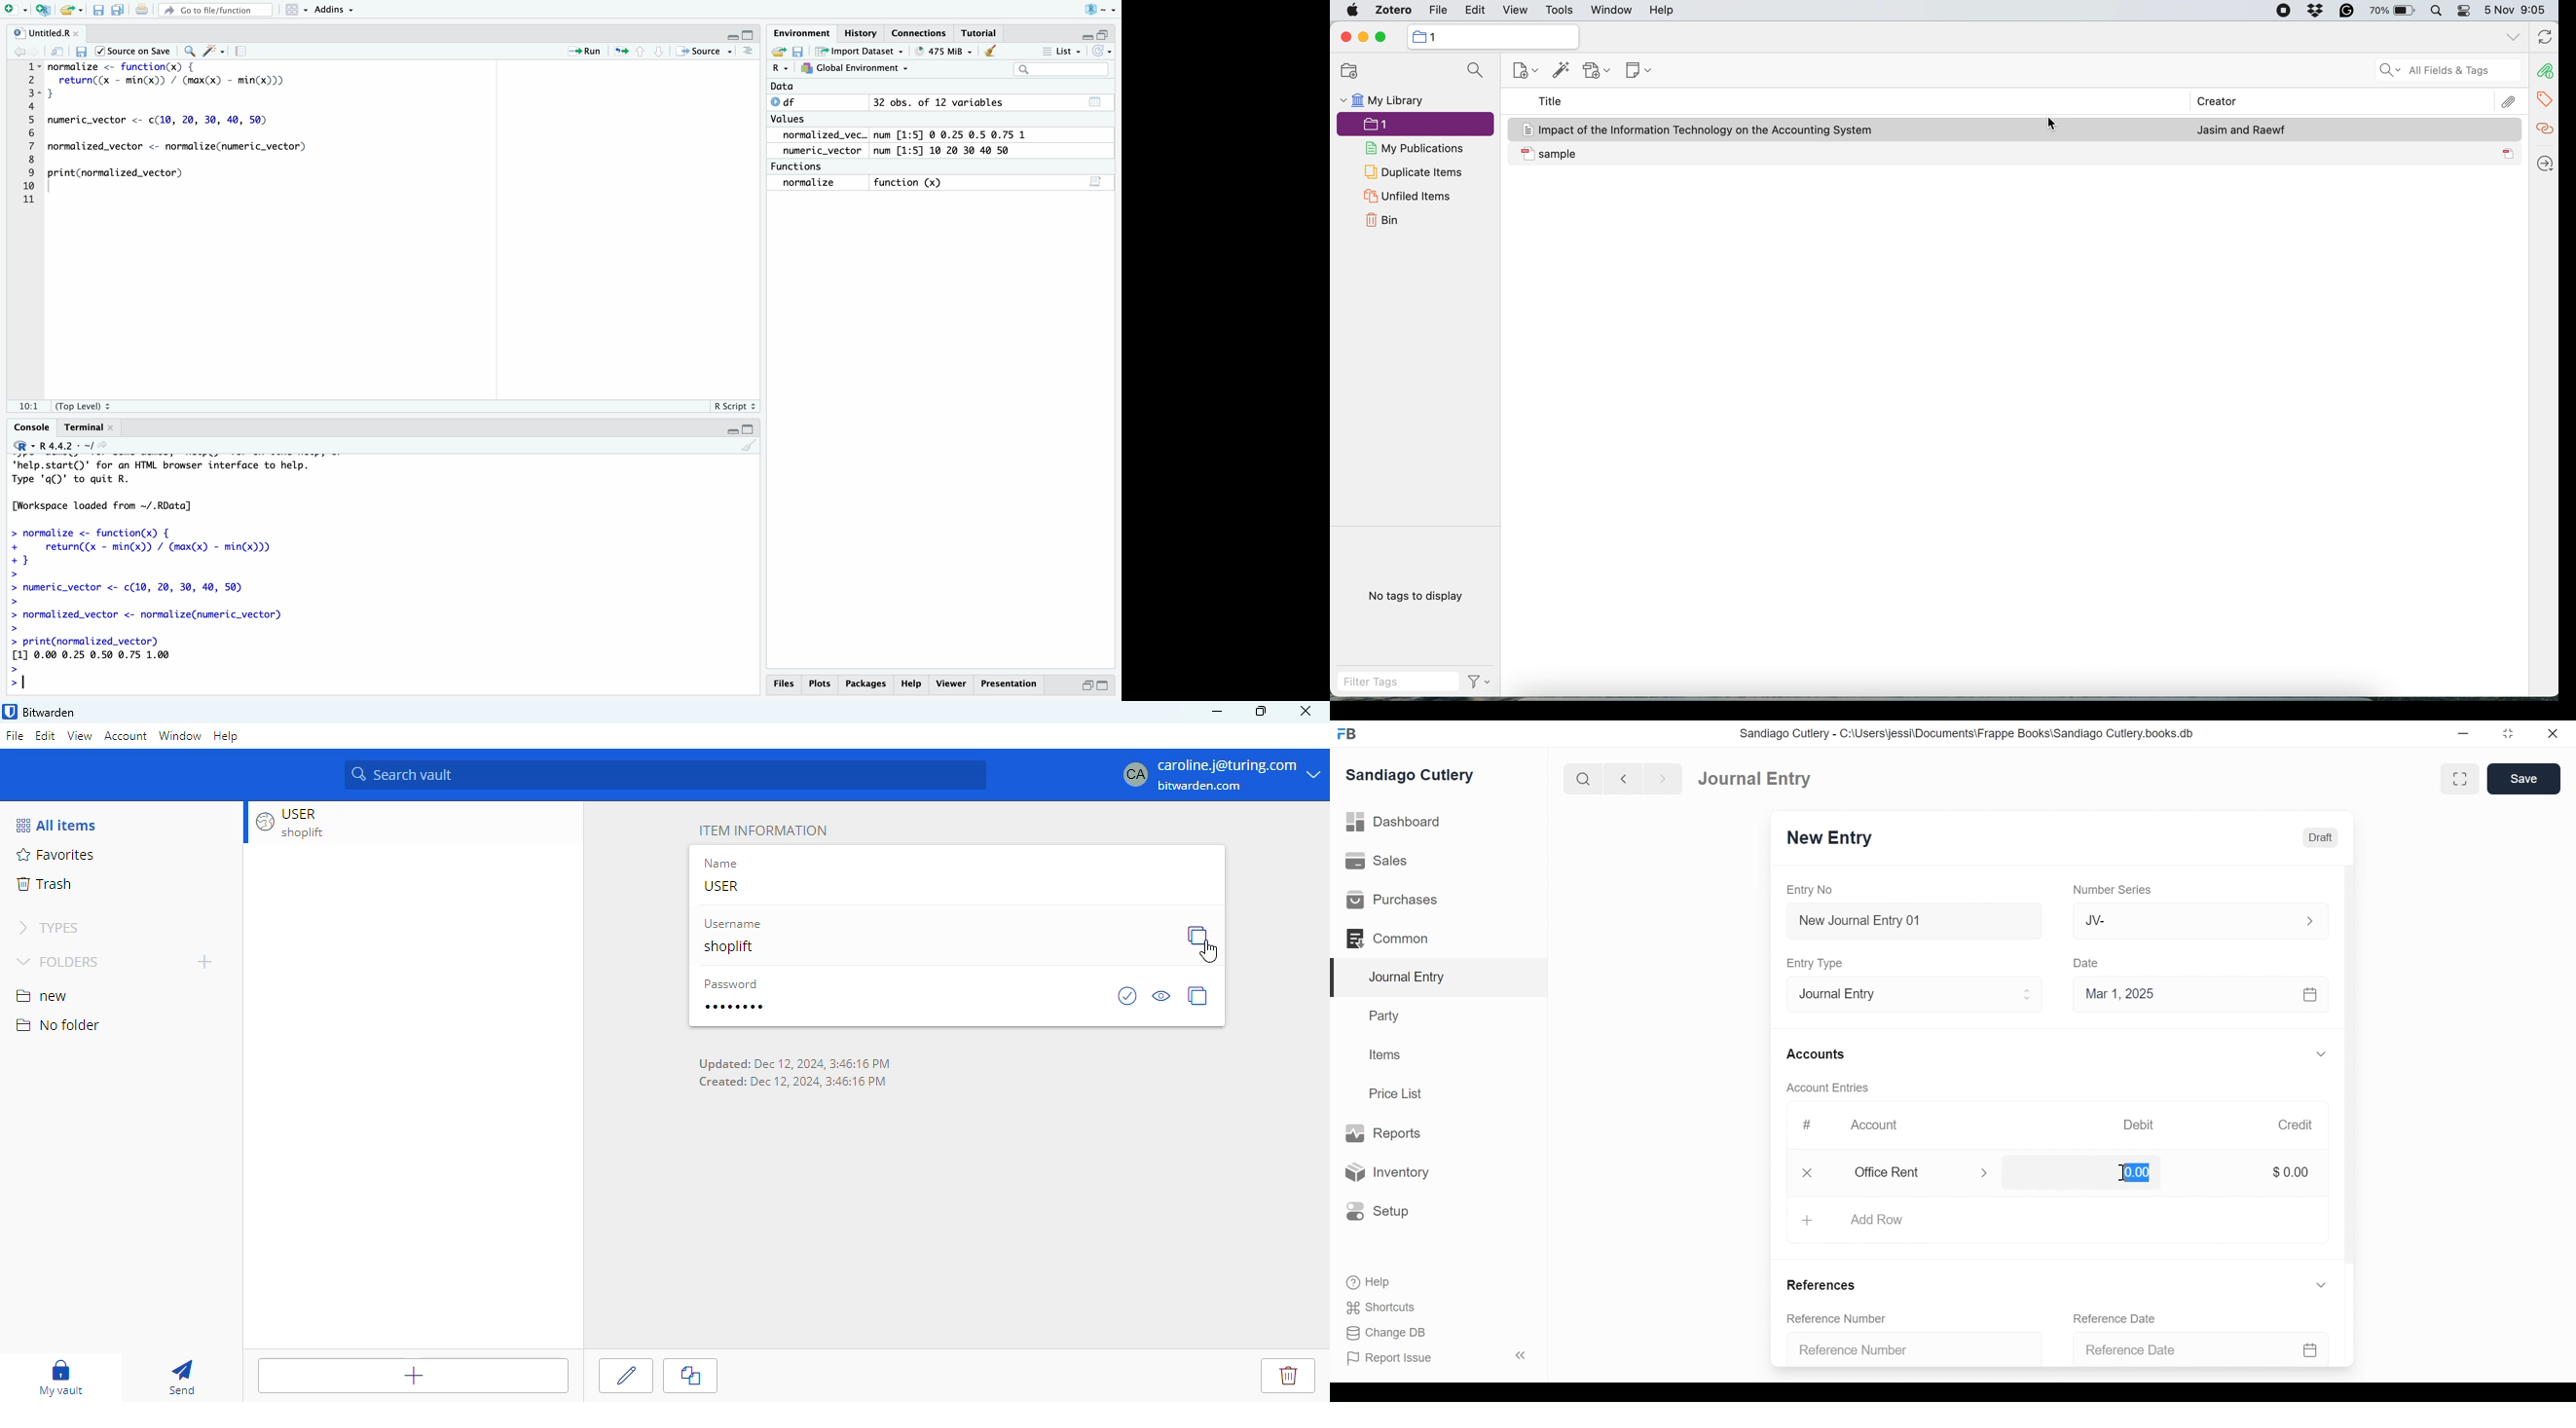 This screenshot has width=2576, height=1428. I want to click on Account Entries, so click(1822, 1088).